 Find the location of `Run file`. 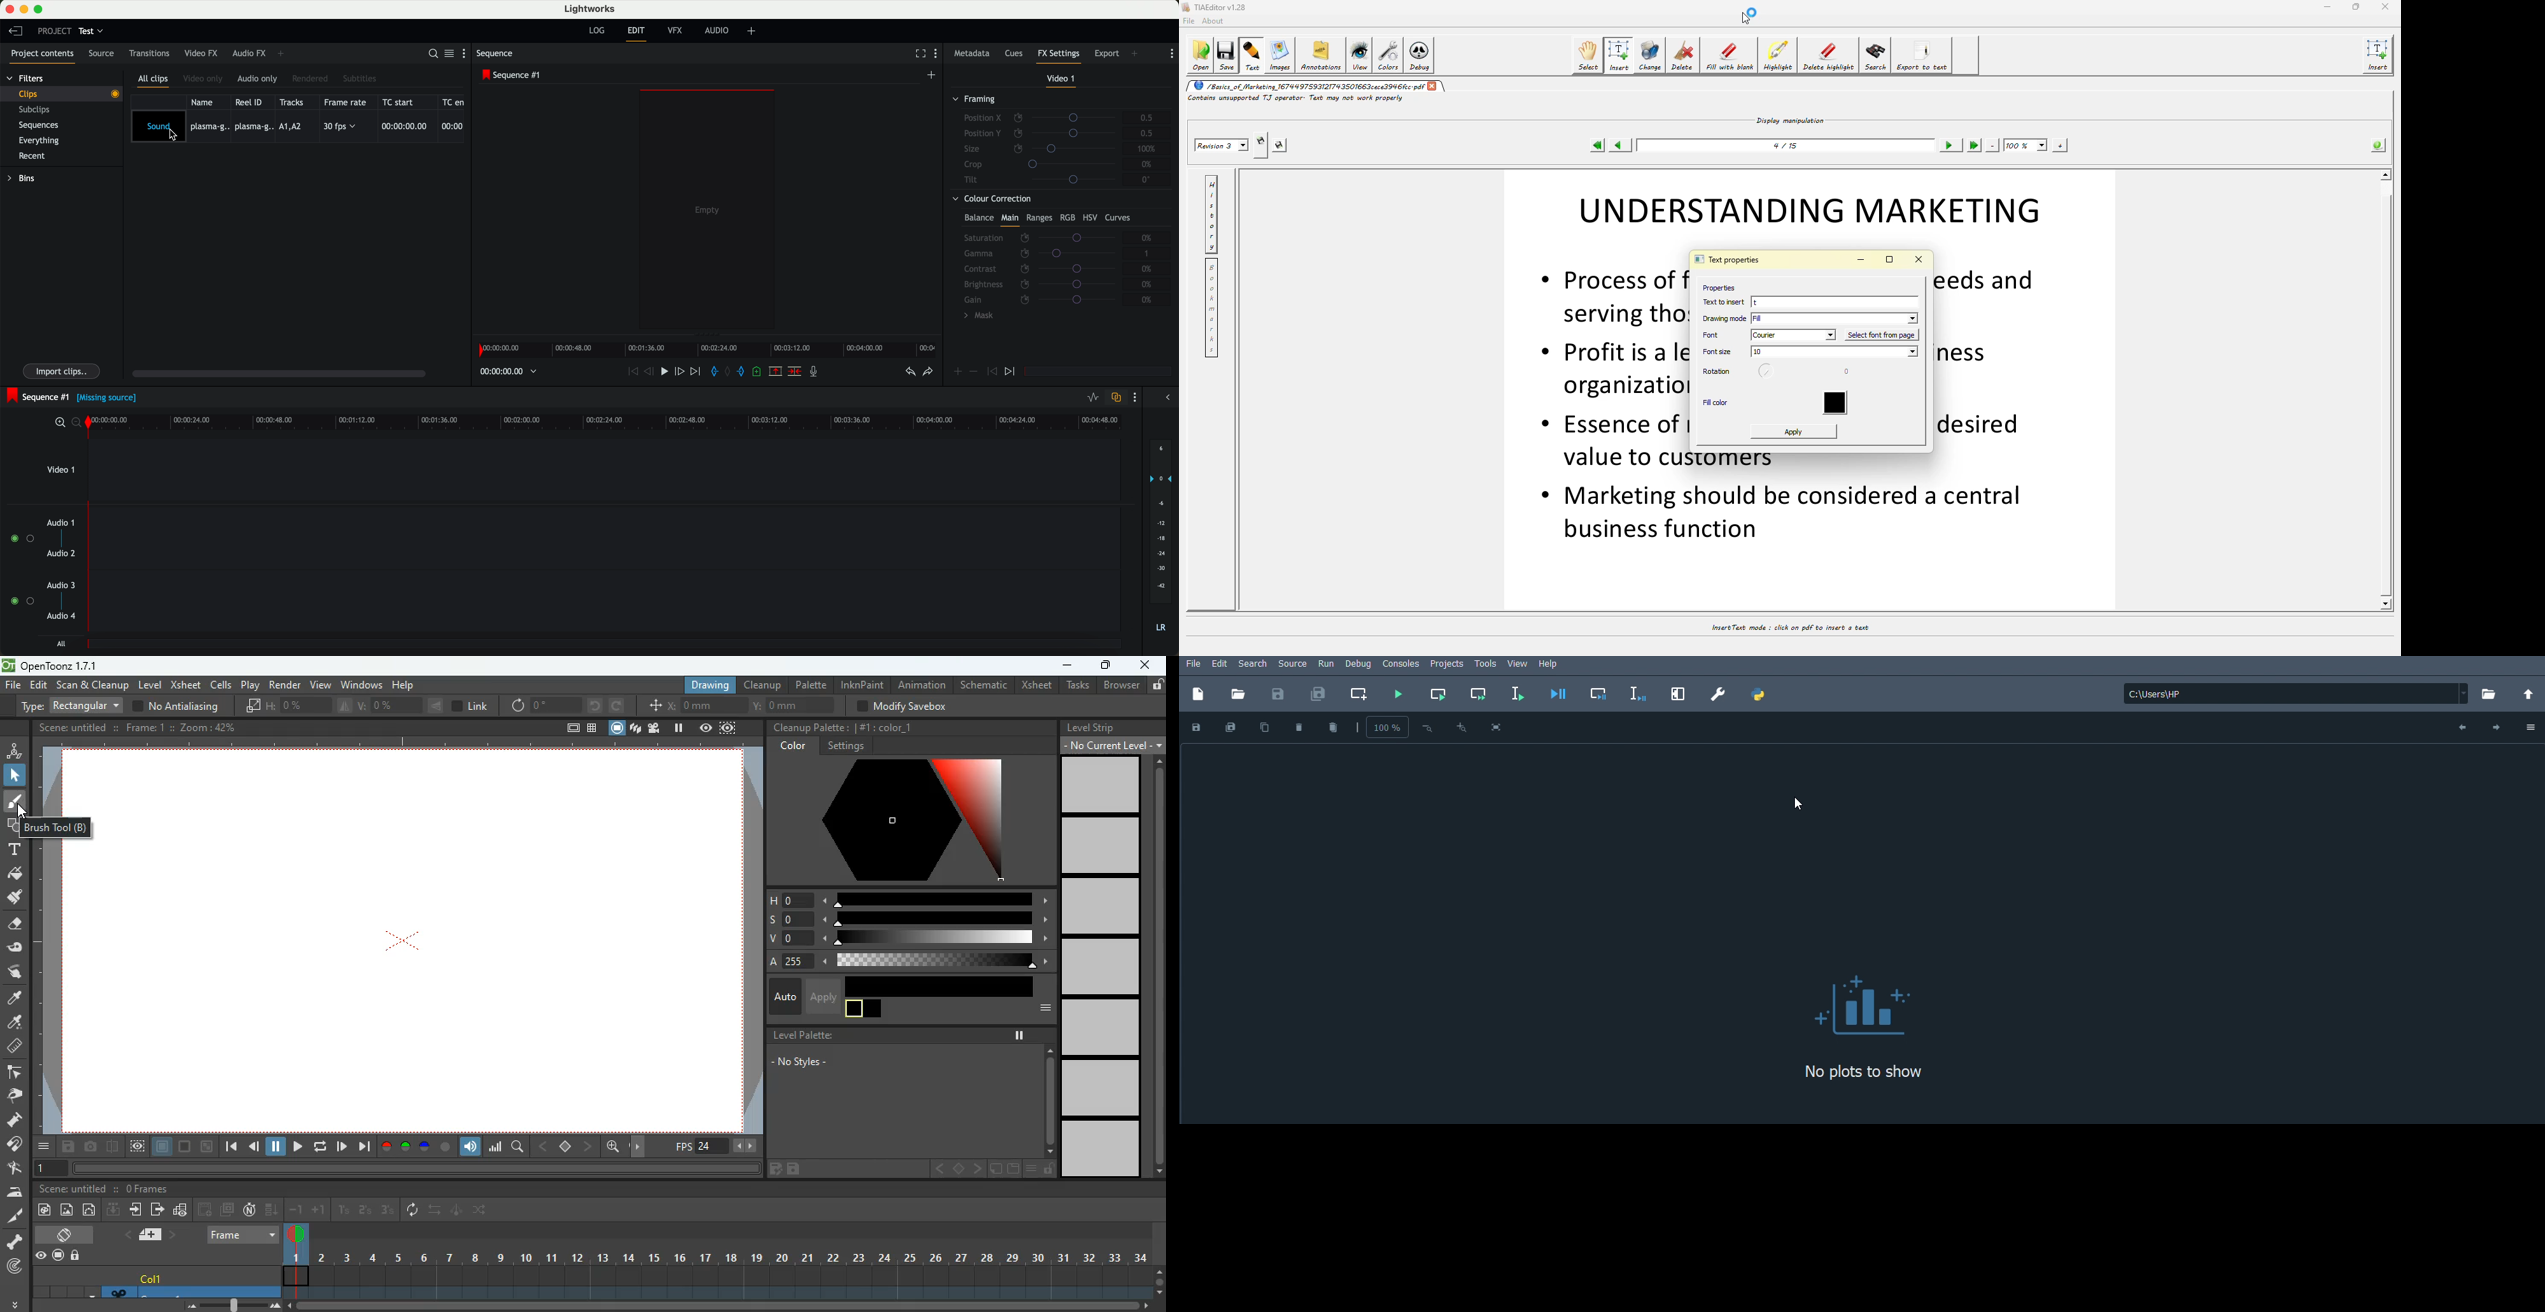

Run file is located at coordinates (1397, 695).